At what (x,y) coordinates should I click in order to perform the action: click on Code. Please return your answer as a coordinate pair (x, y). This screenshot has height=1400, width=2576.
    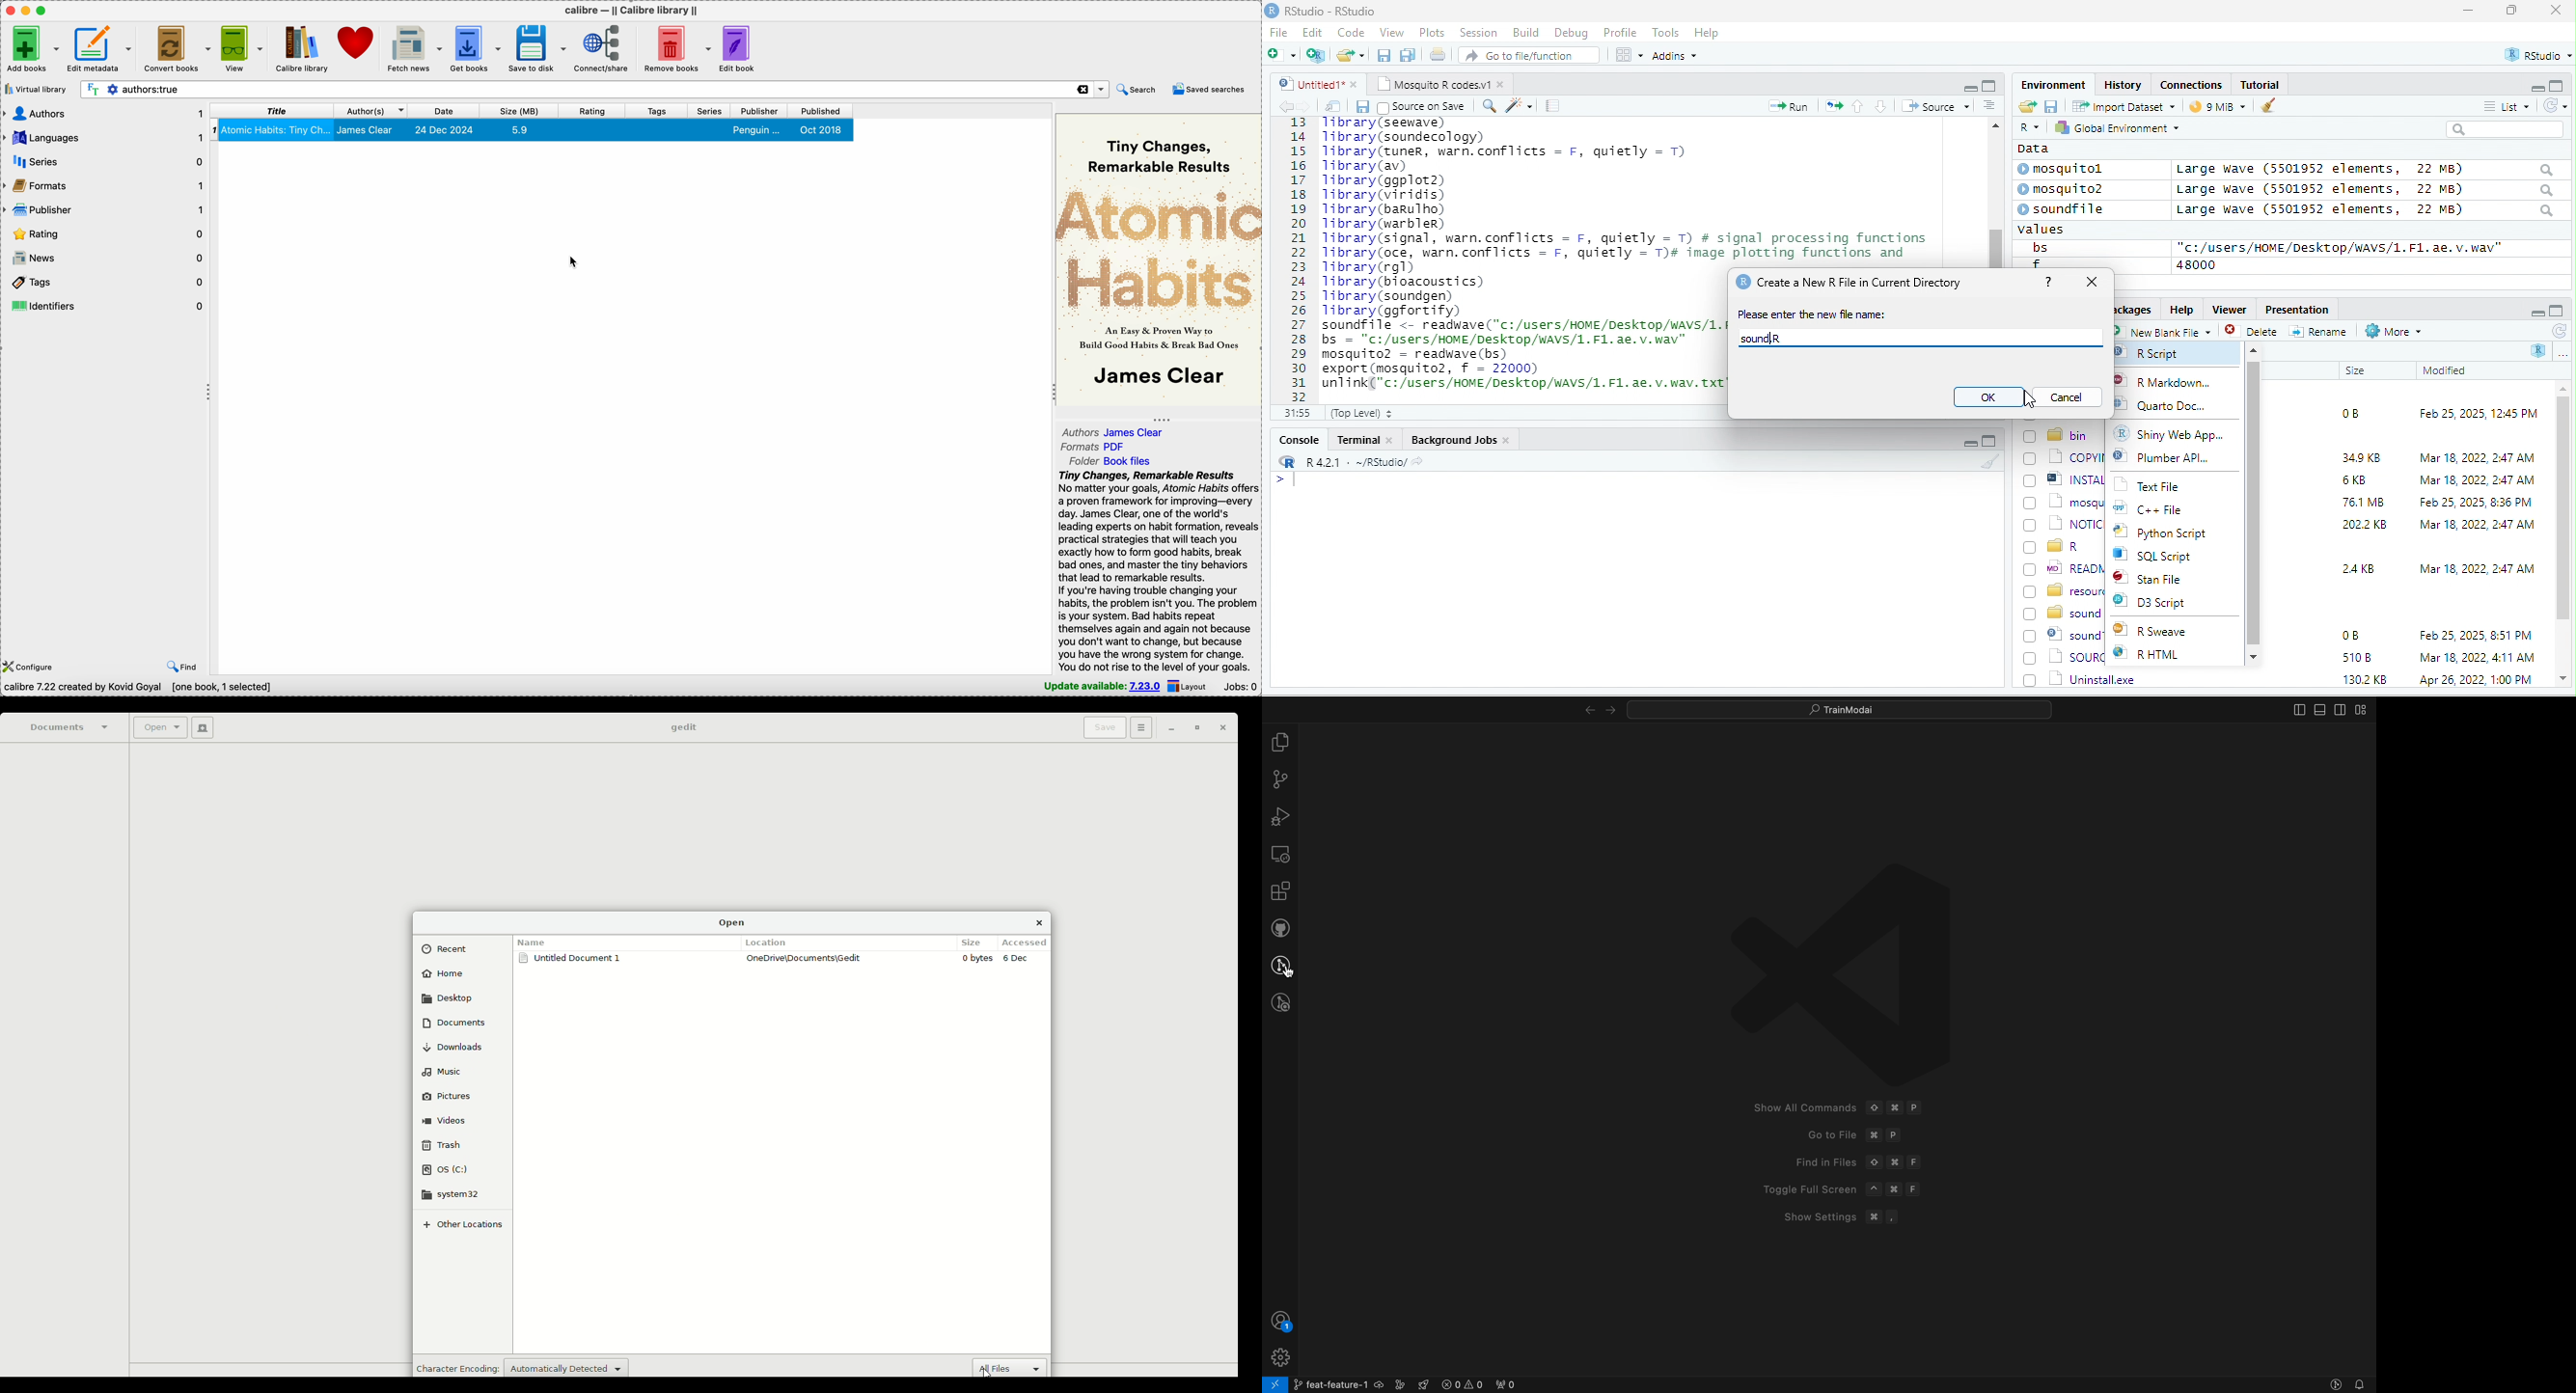
    Looking at the image, I should click on (1352, 32).